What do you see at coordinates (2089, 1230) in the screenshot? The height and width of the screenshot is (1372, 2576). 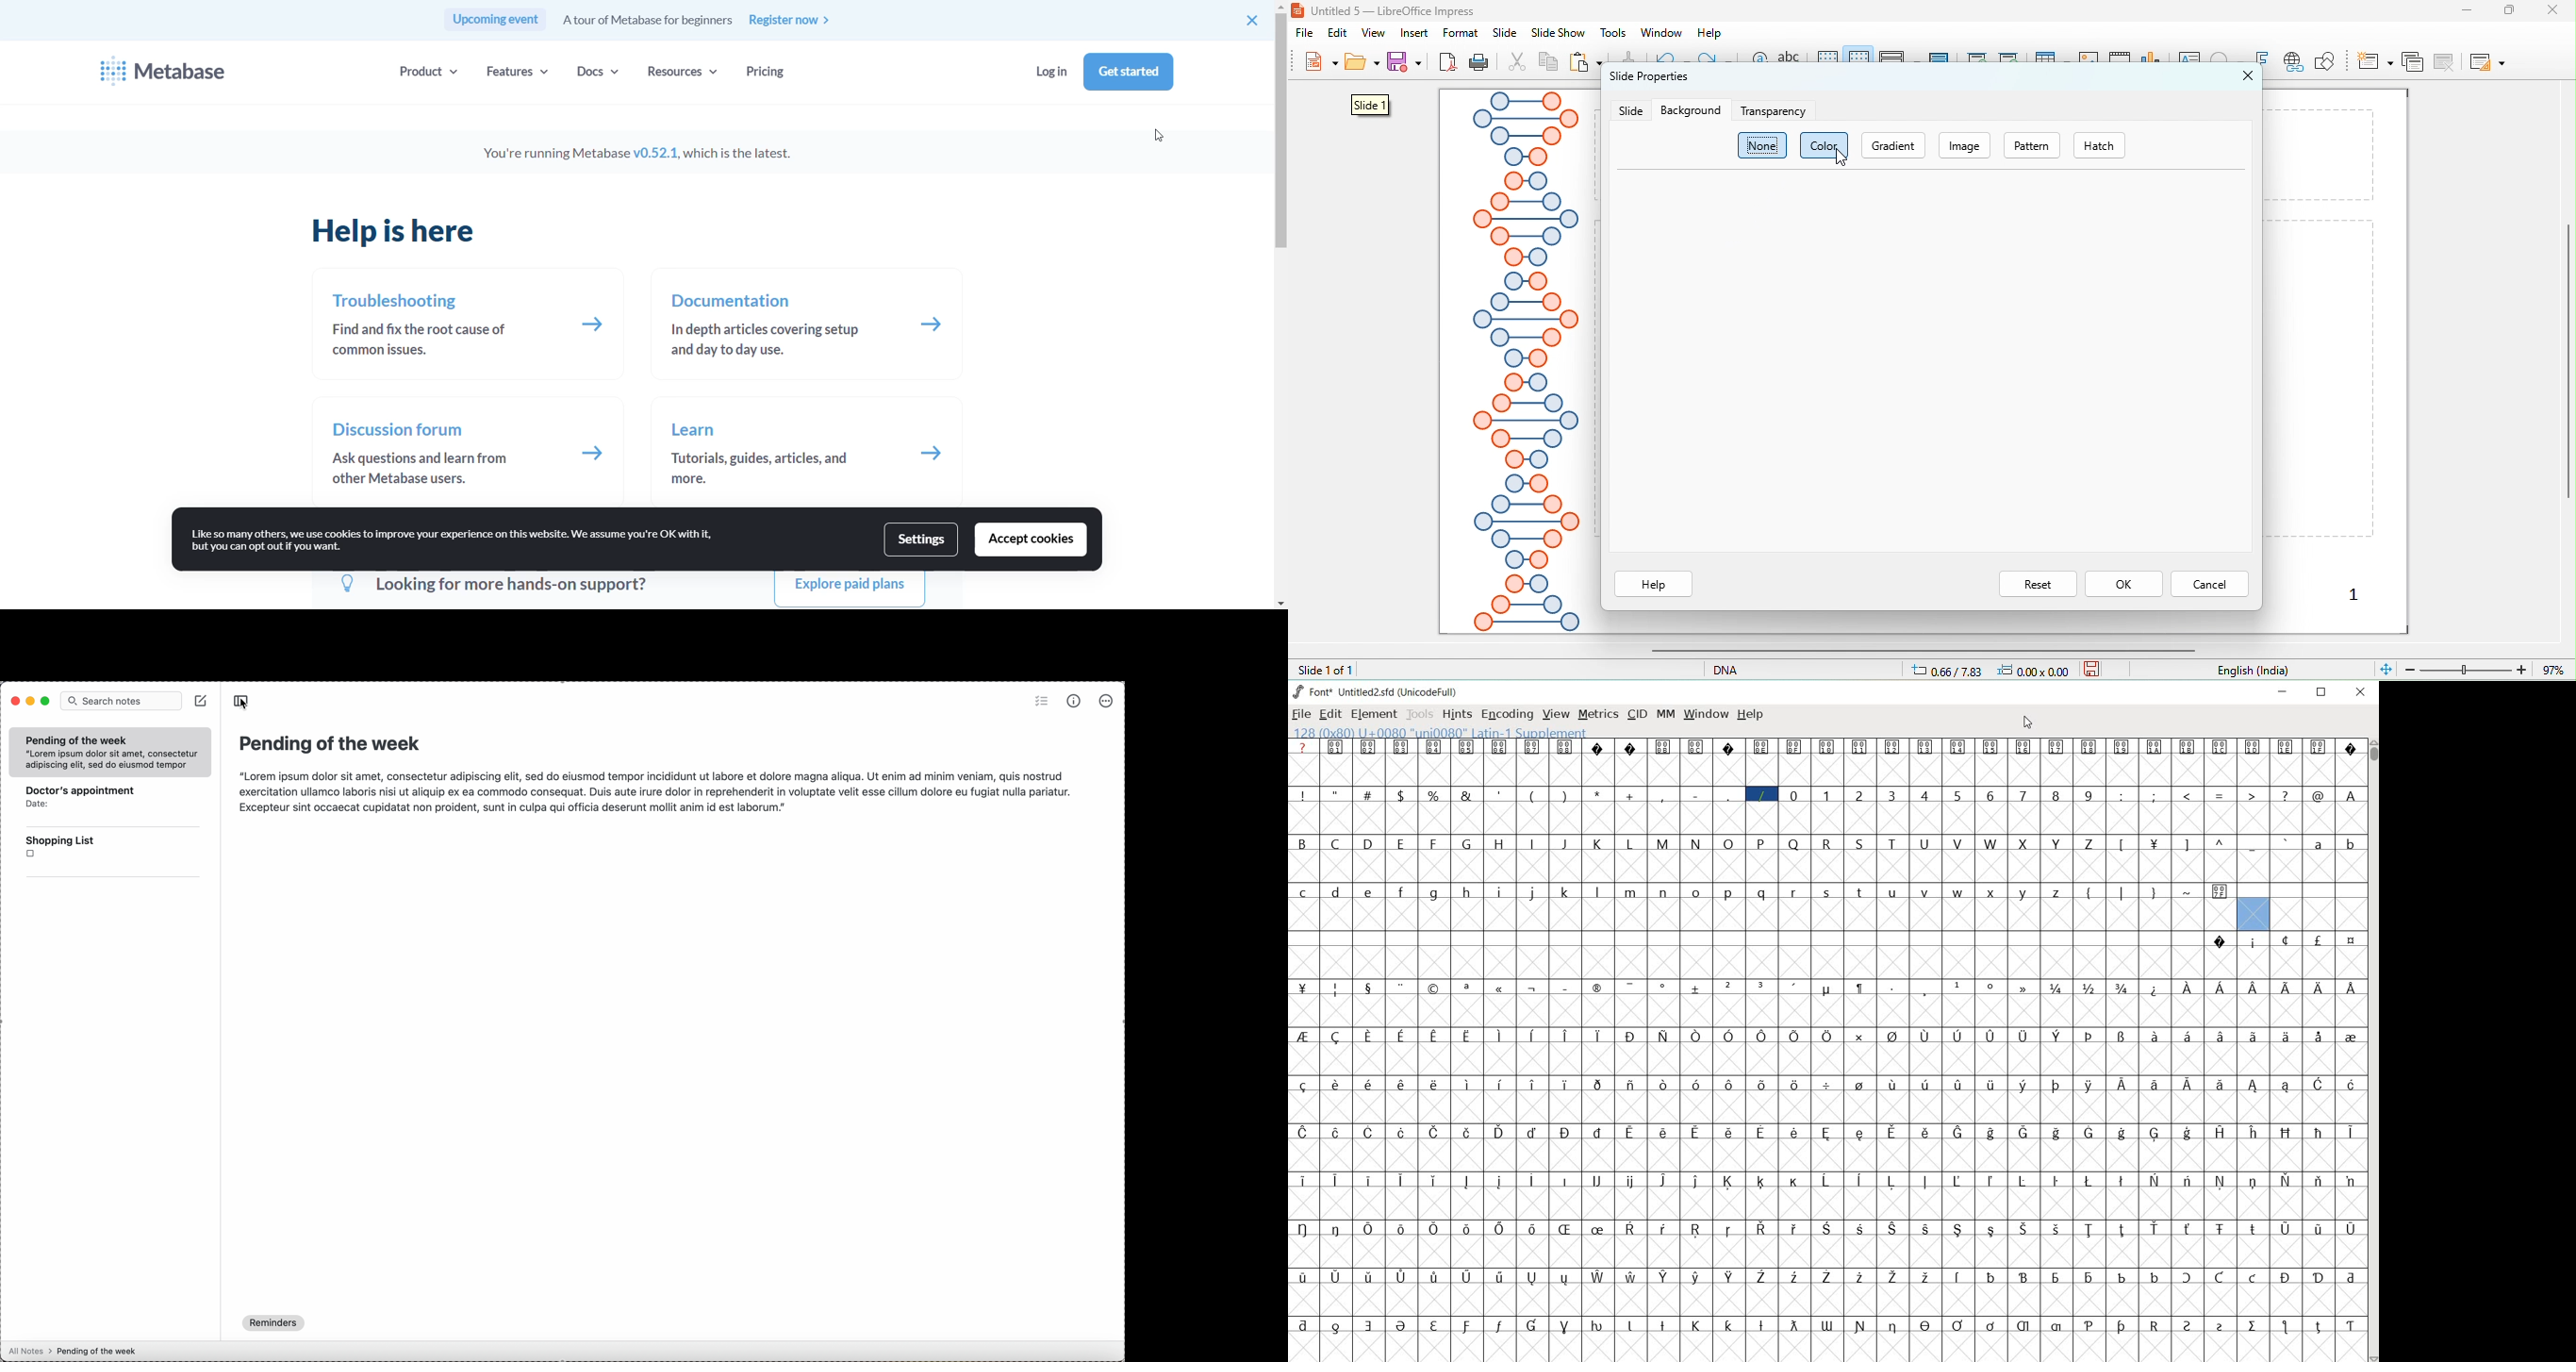 I see `glyph` at bounding box center [2089, 1230].